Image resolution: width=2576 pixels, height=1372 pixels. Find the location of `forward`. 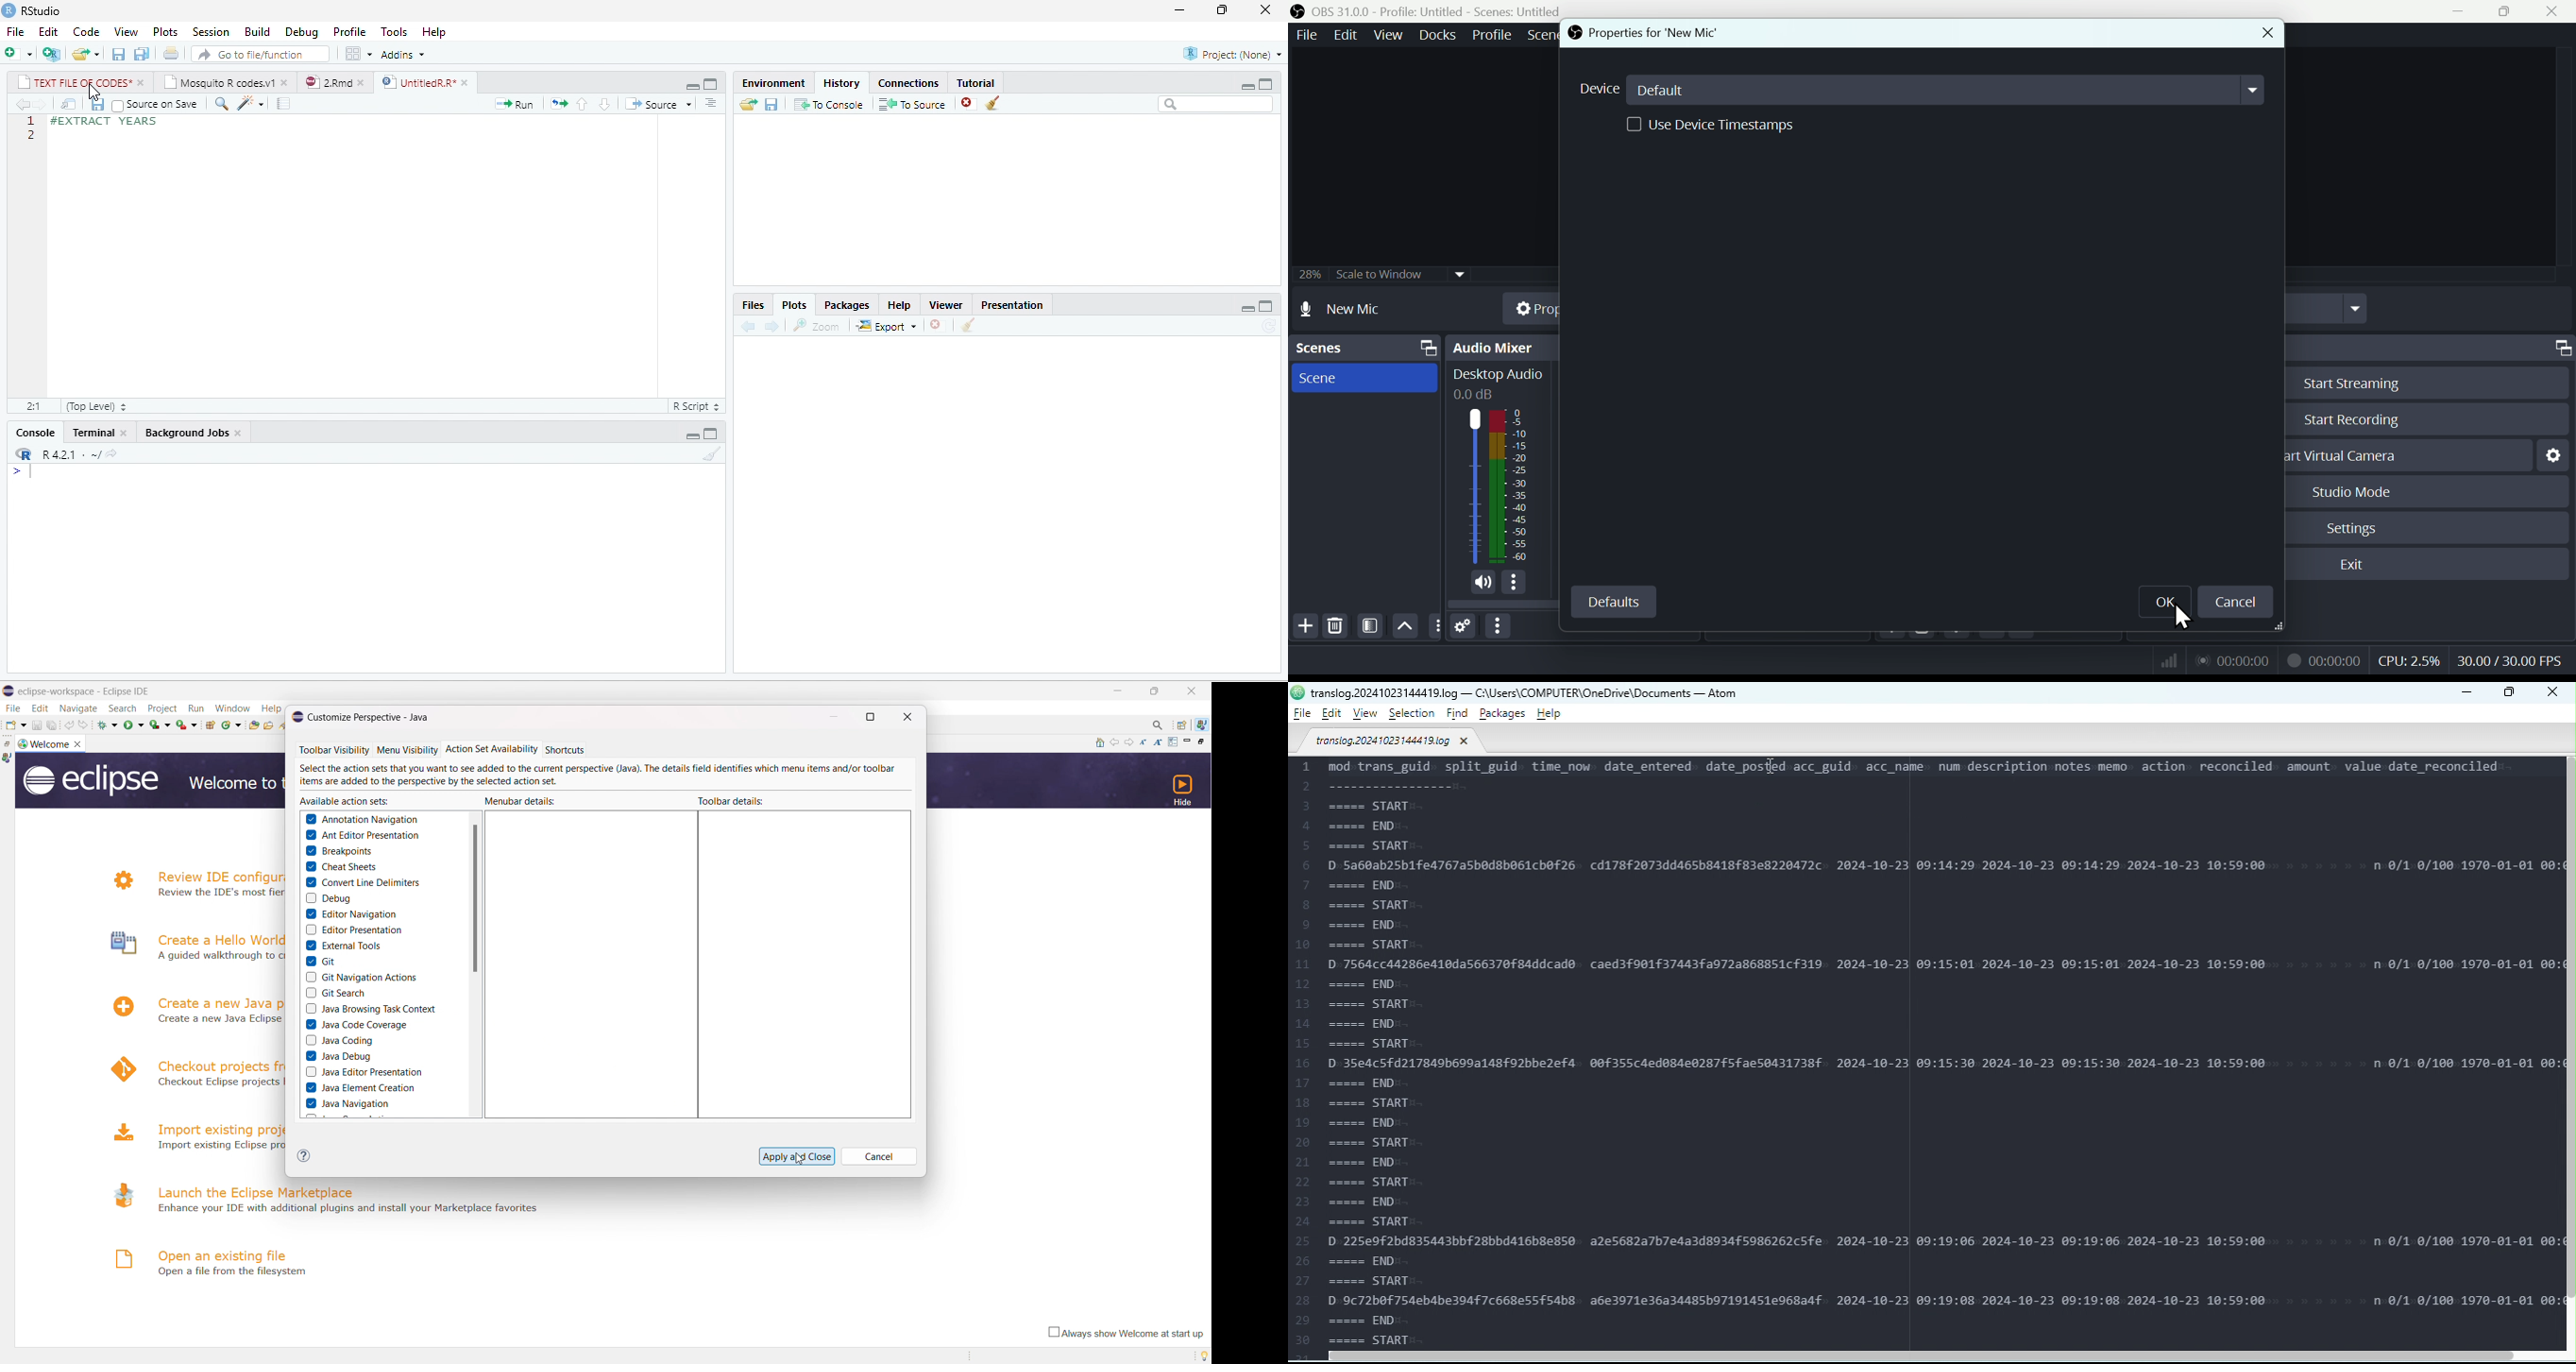

forward is located at coordinates (41, 104).